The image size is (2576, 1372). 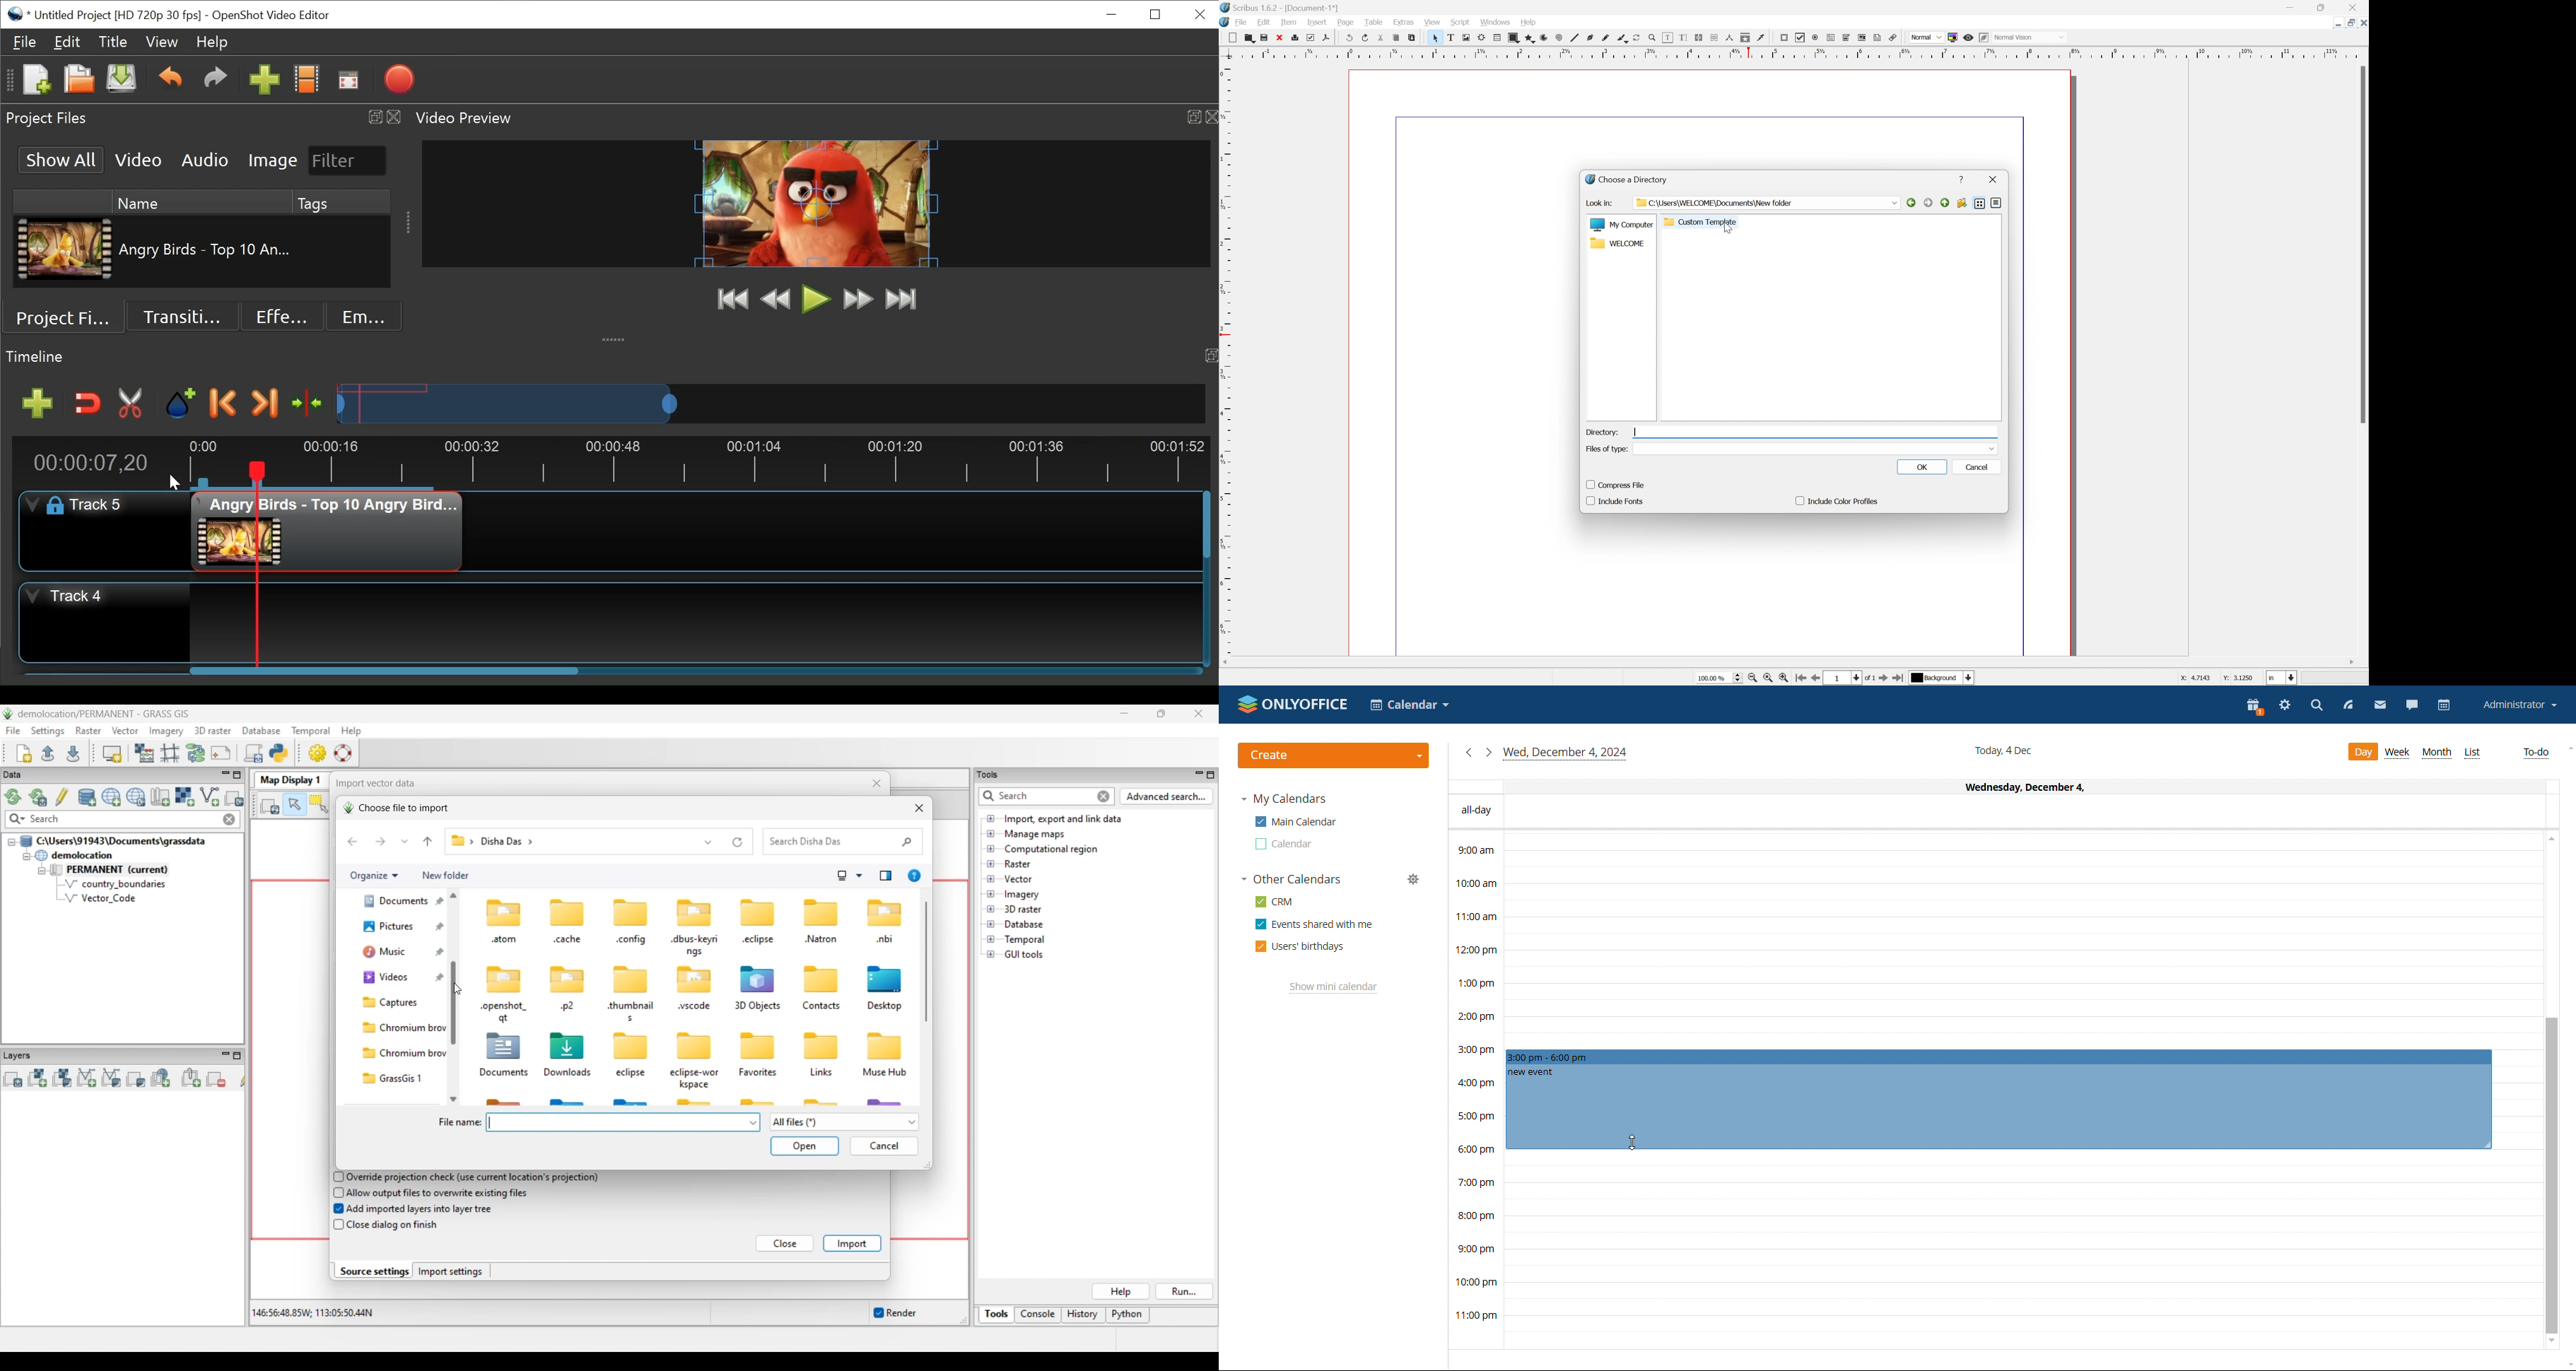 What do you see at coordinates (1721, 678) in the screenshot?
I see `100.00%` at bounding box center [1721, 678].